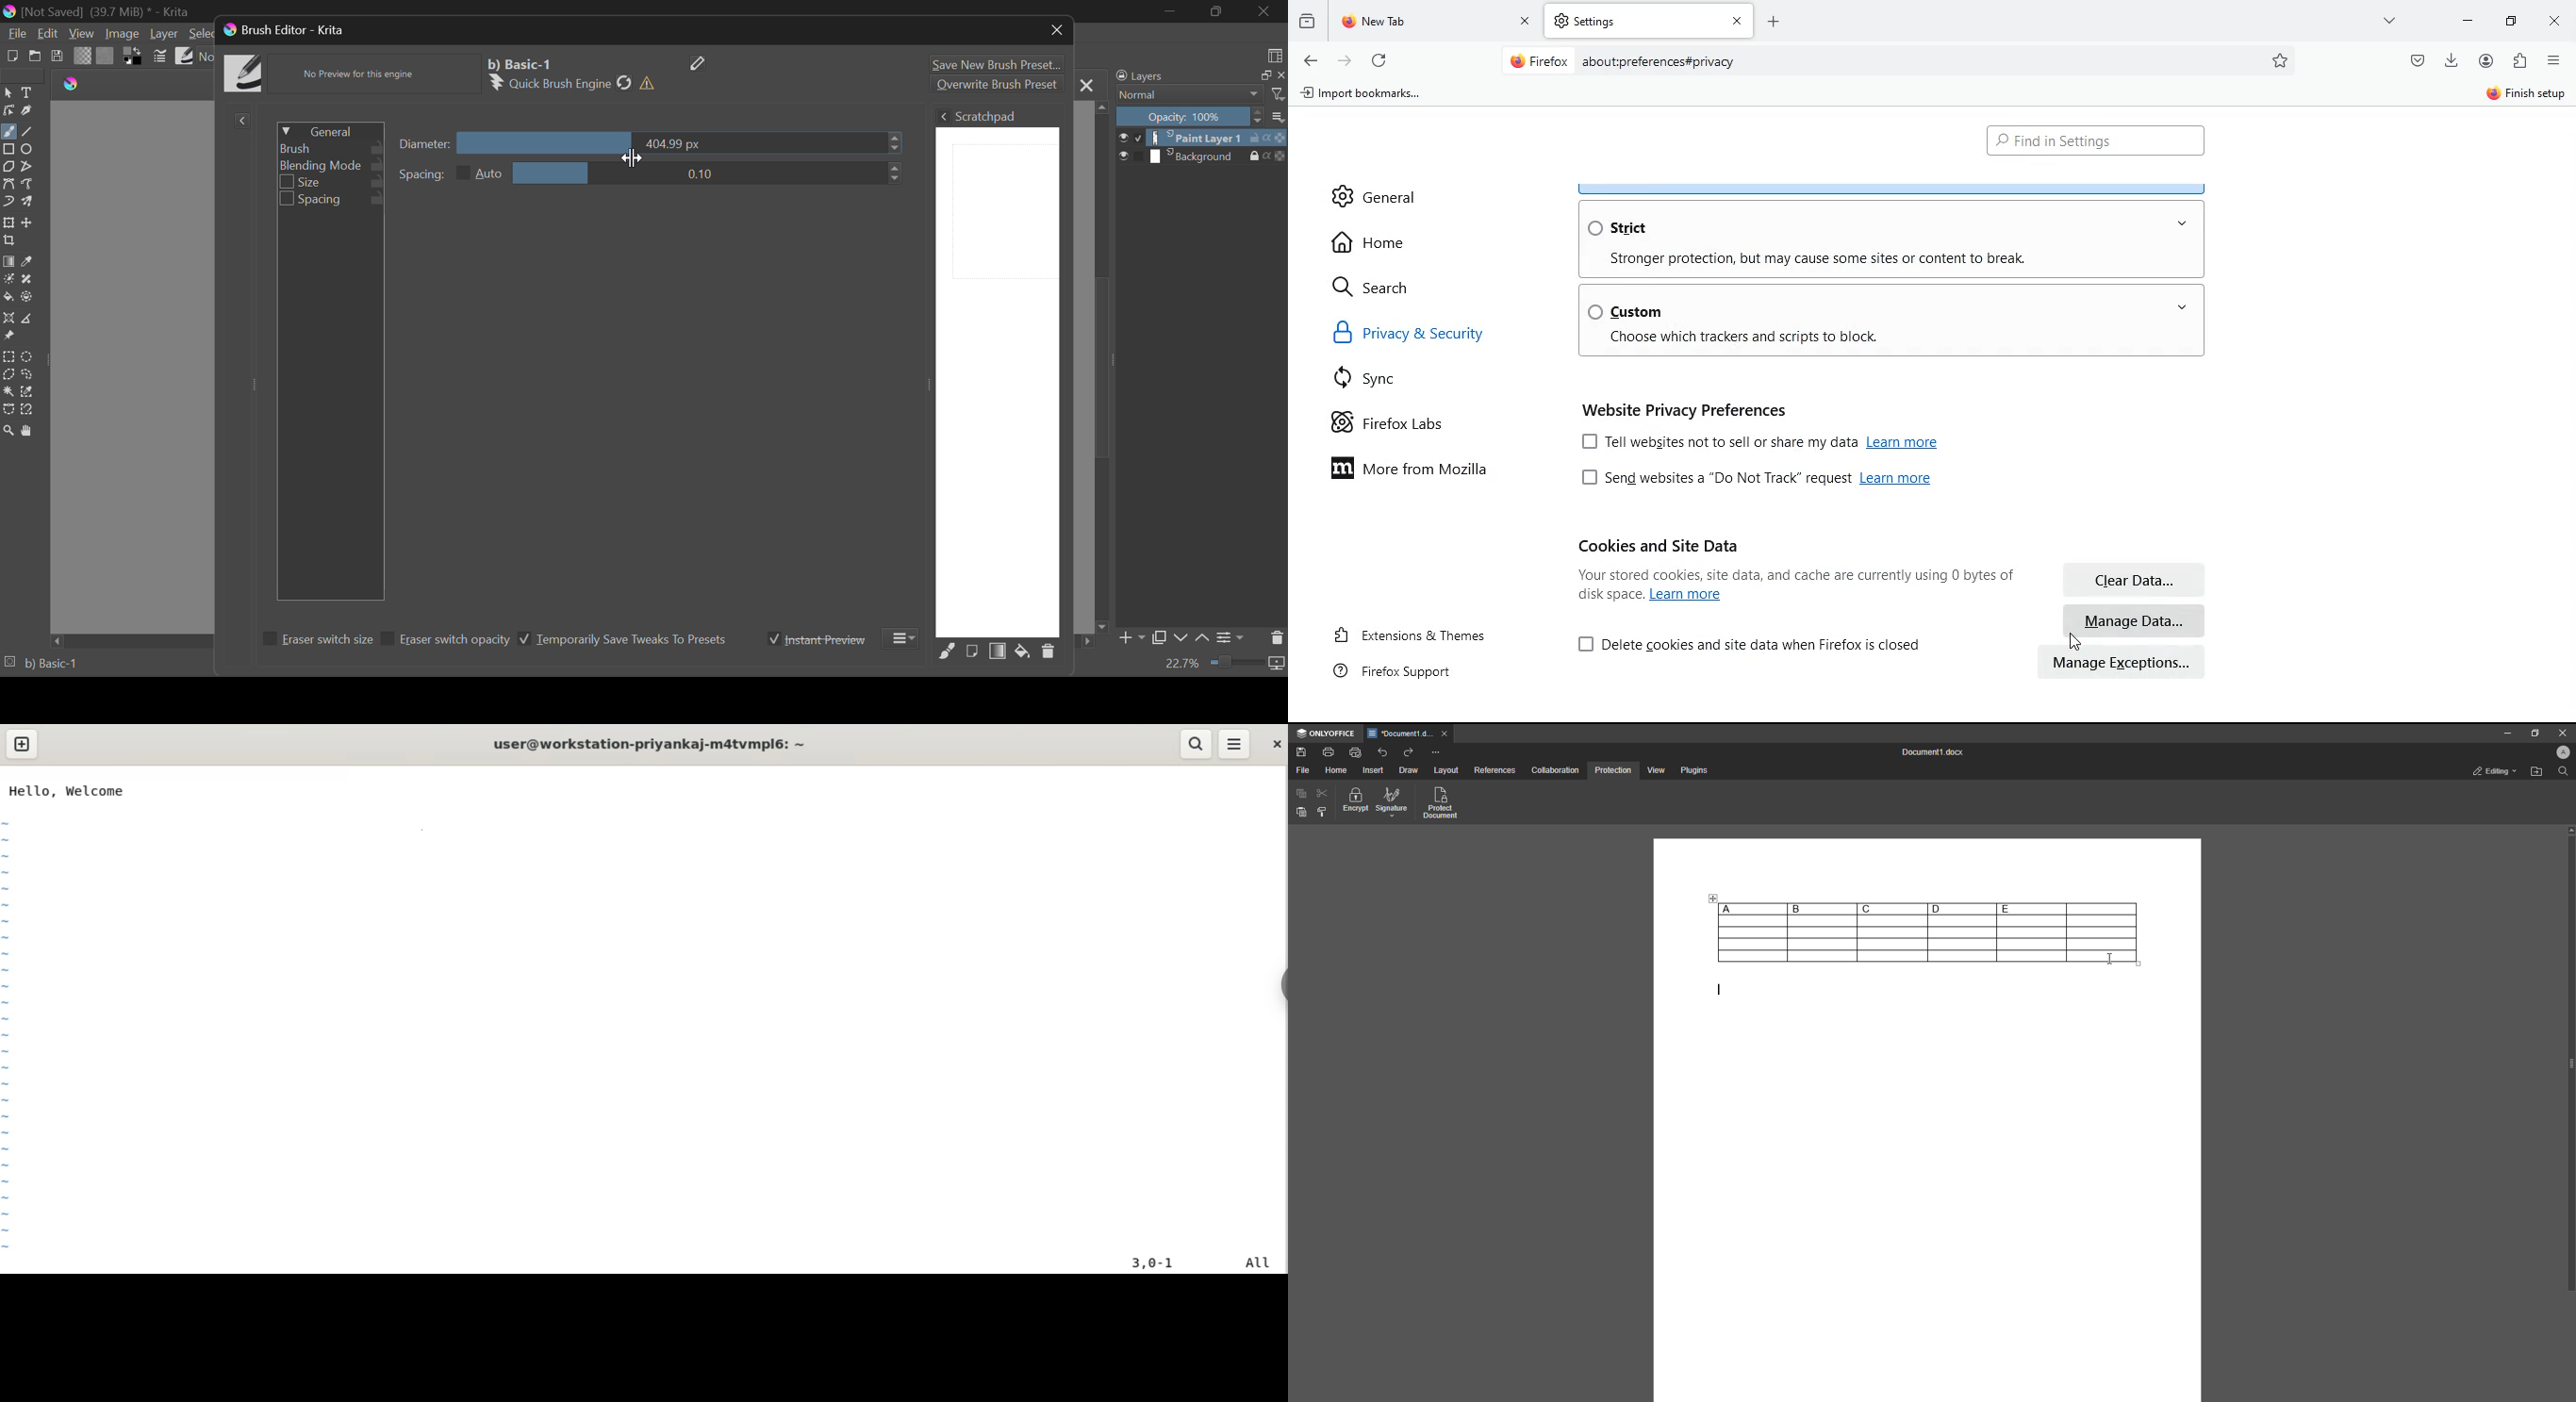 The image size is (2576, 1428). Describe the element at coordinates (1182, 639) in the screenshot. I see `Move Layer Down` at that location.